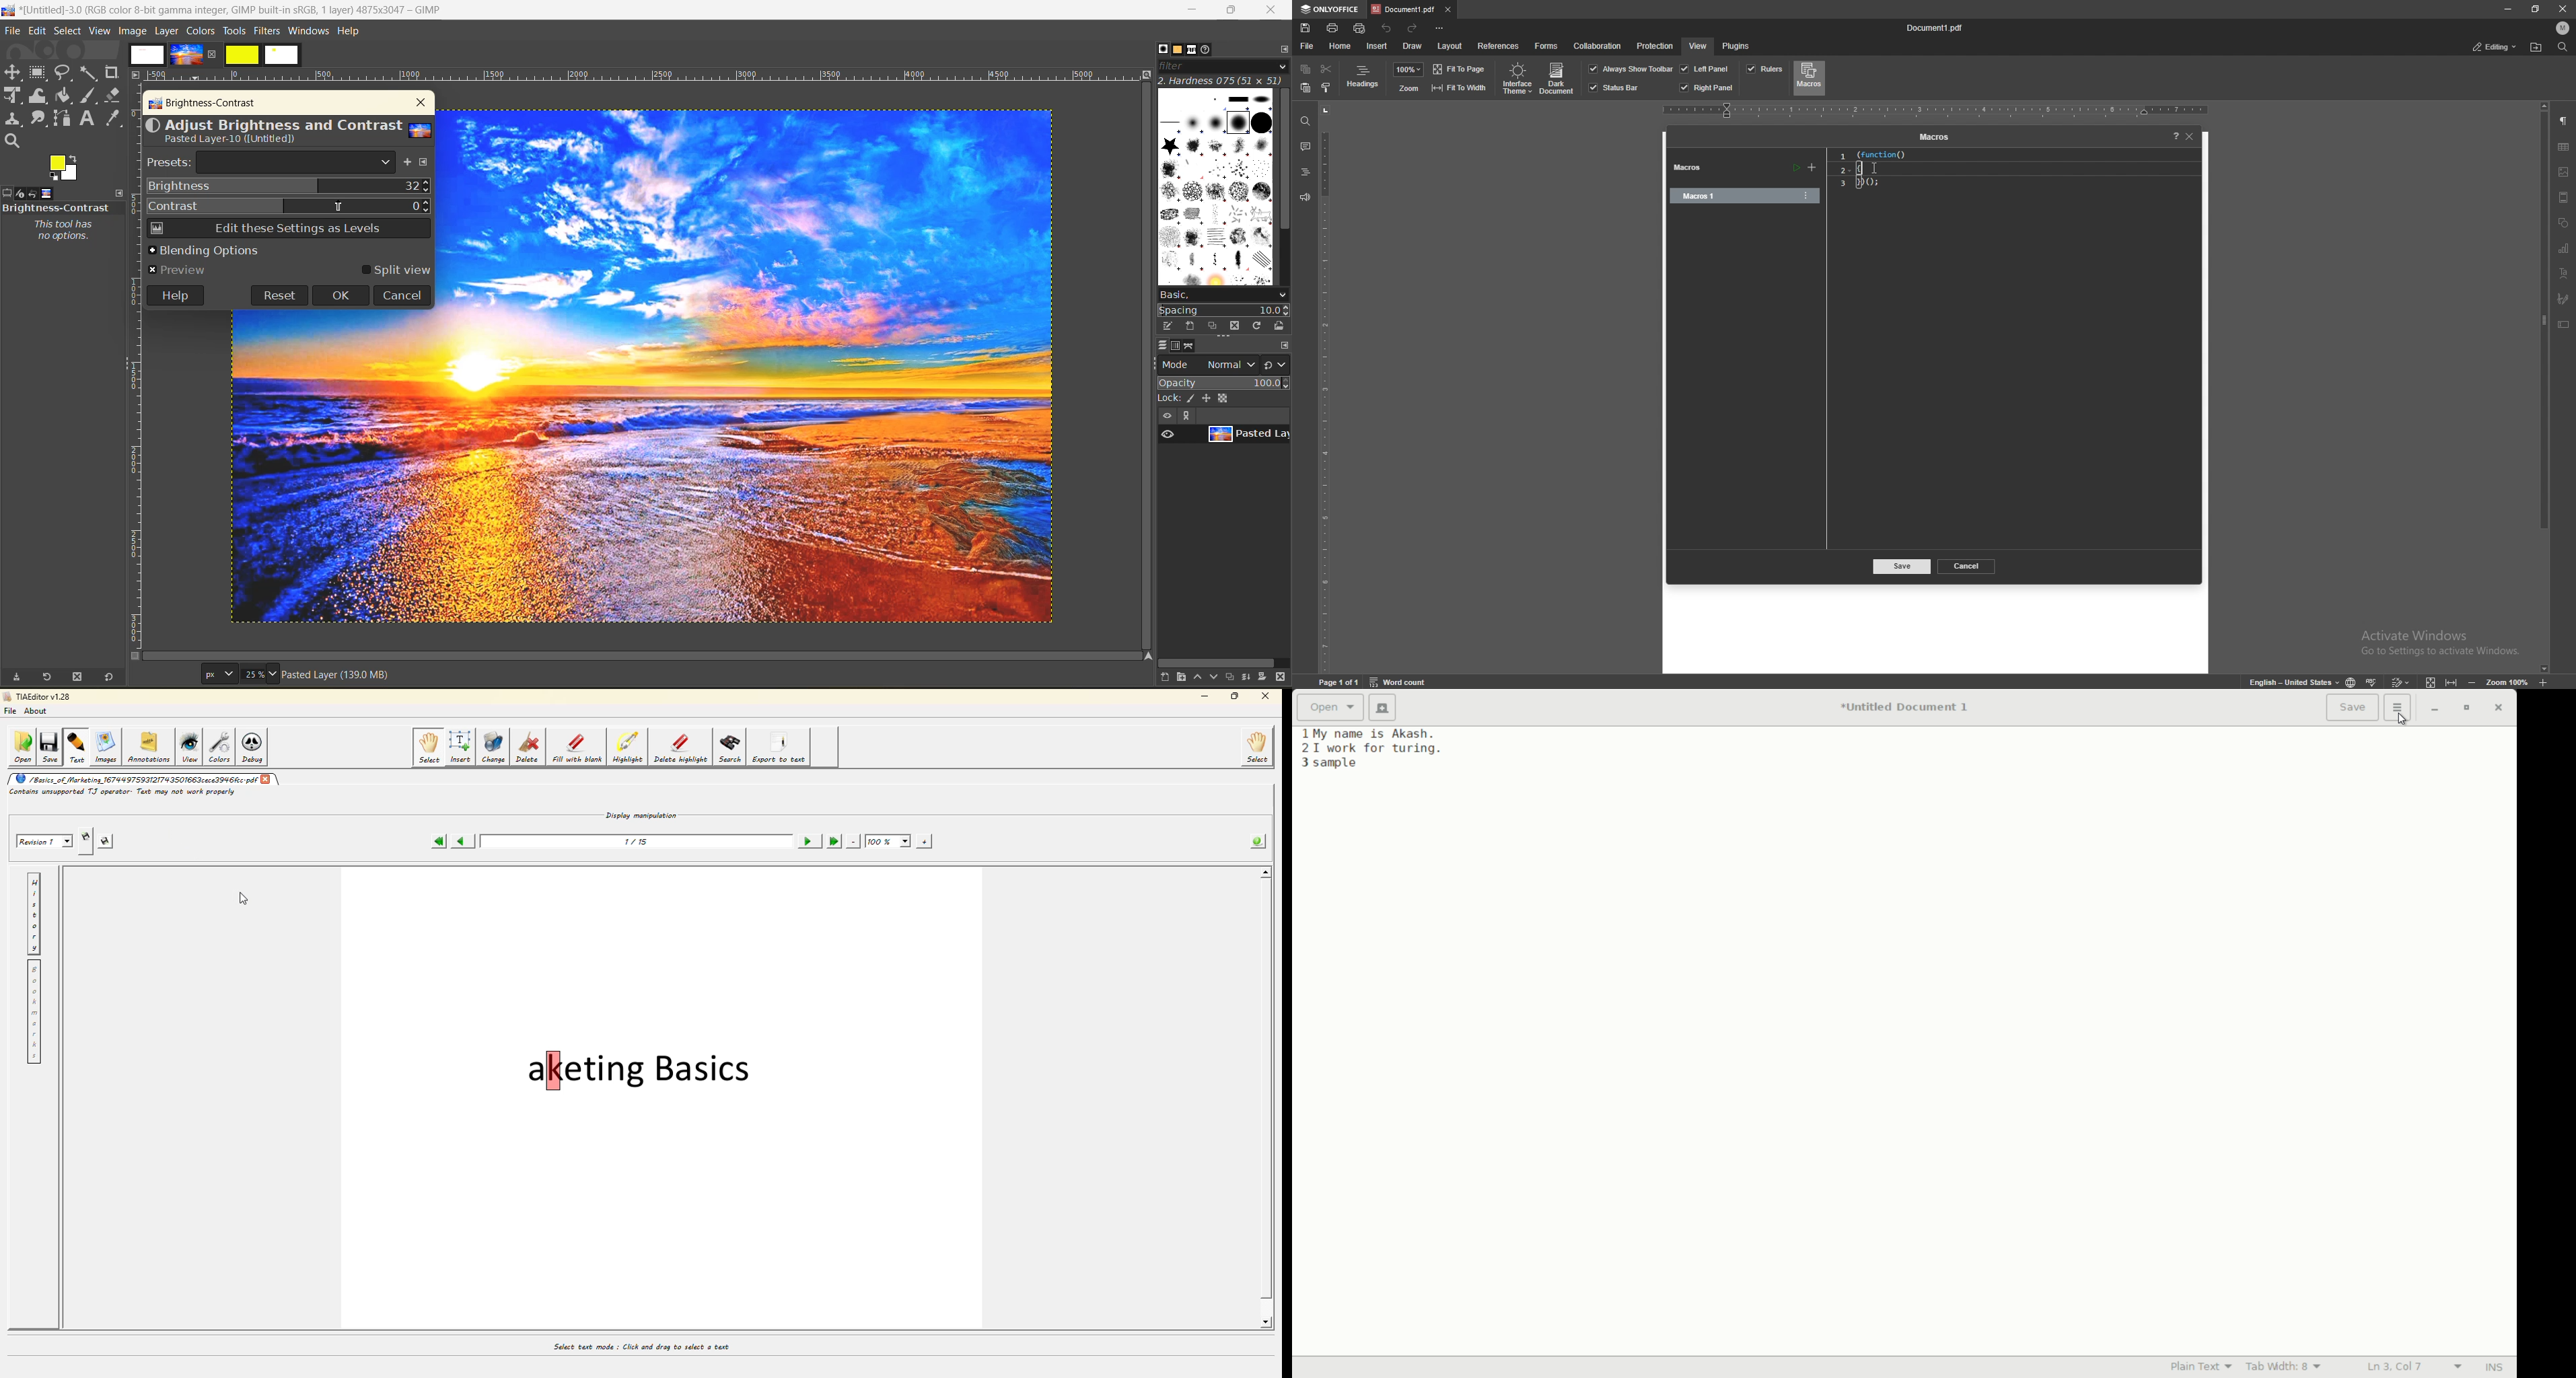 This screenshot has height=1400, width=2576. What do you see at coordinates (1414, 45) in the screenshot?
I see `draw` at bounding box center [1414, 45].